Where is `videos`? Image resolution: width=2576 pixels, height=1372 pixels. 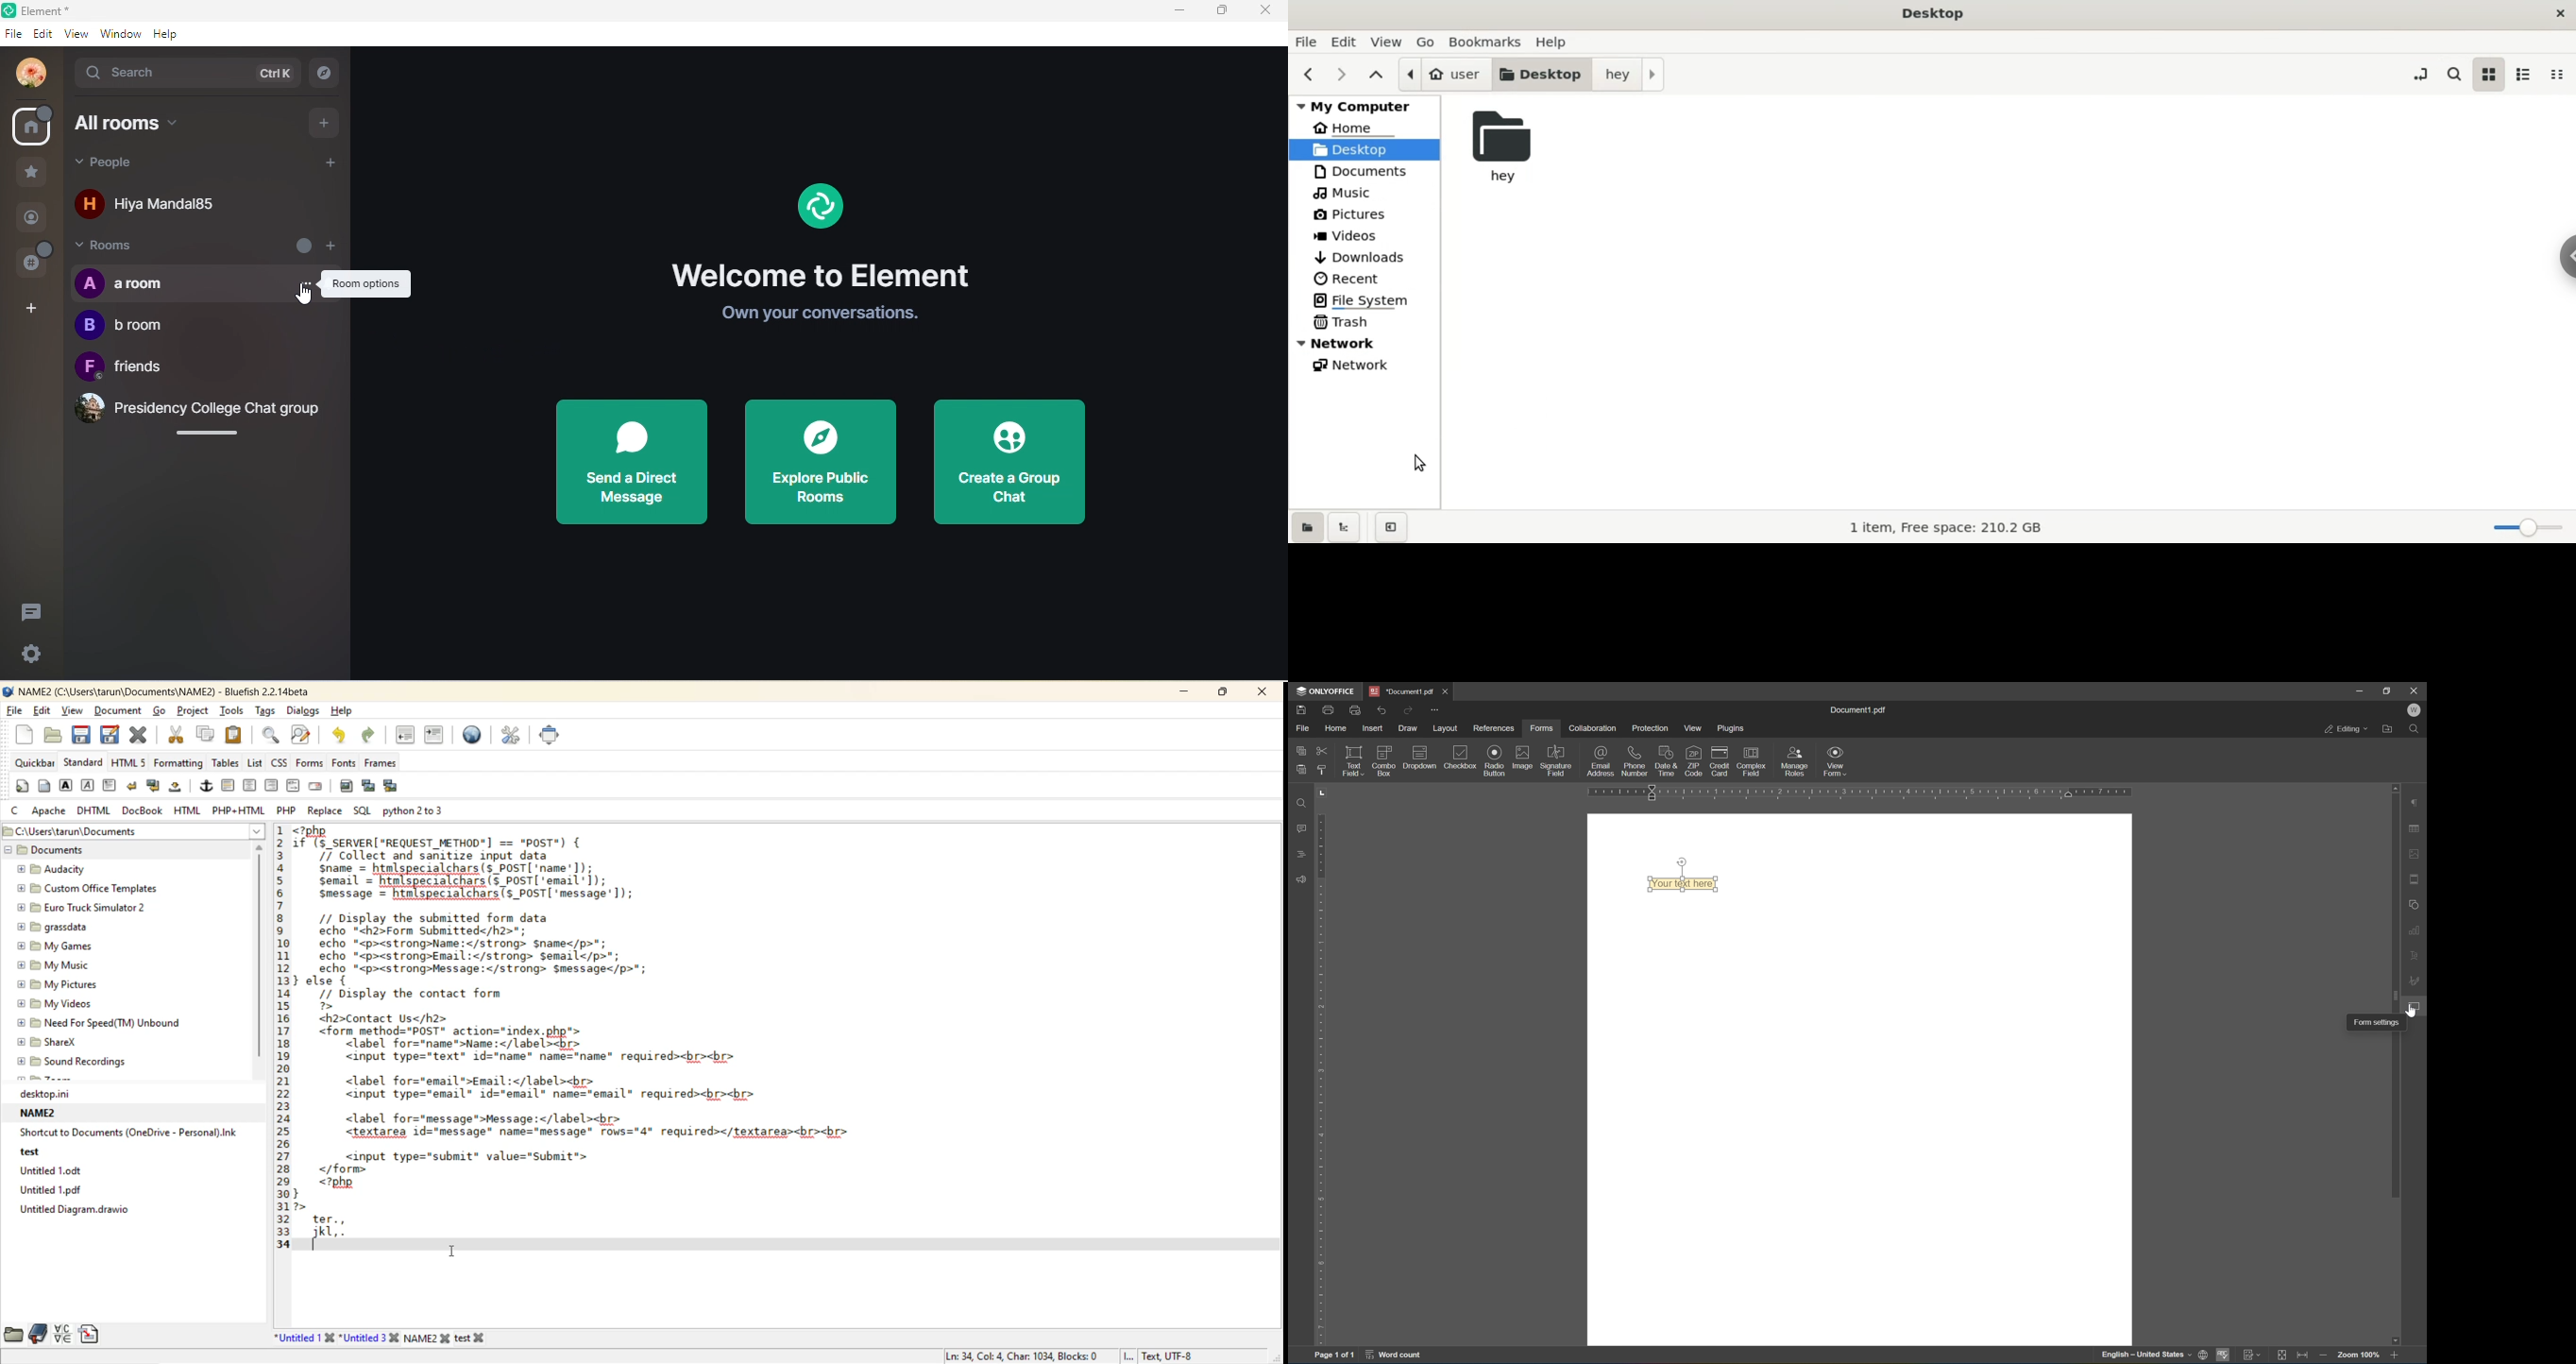 videos is located at coordinates (1350, 235).